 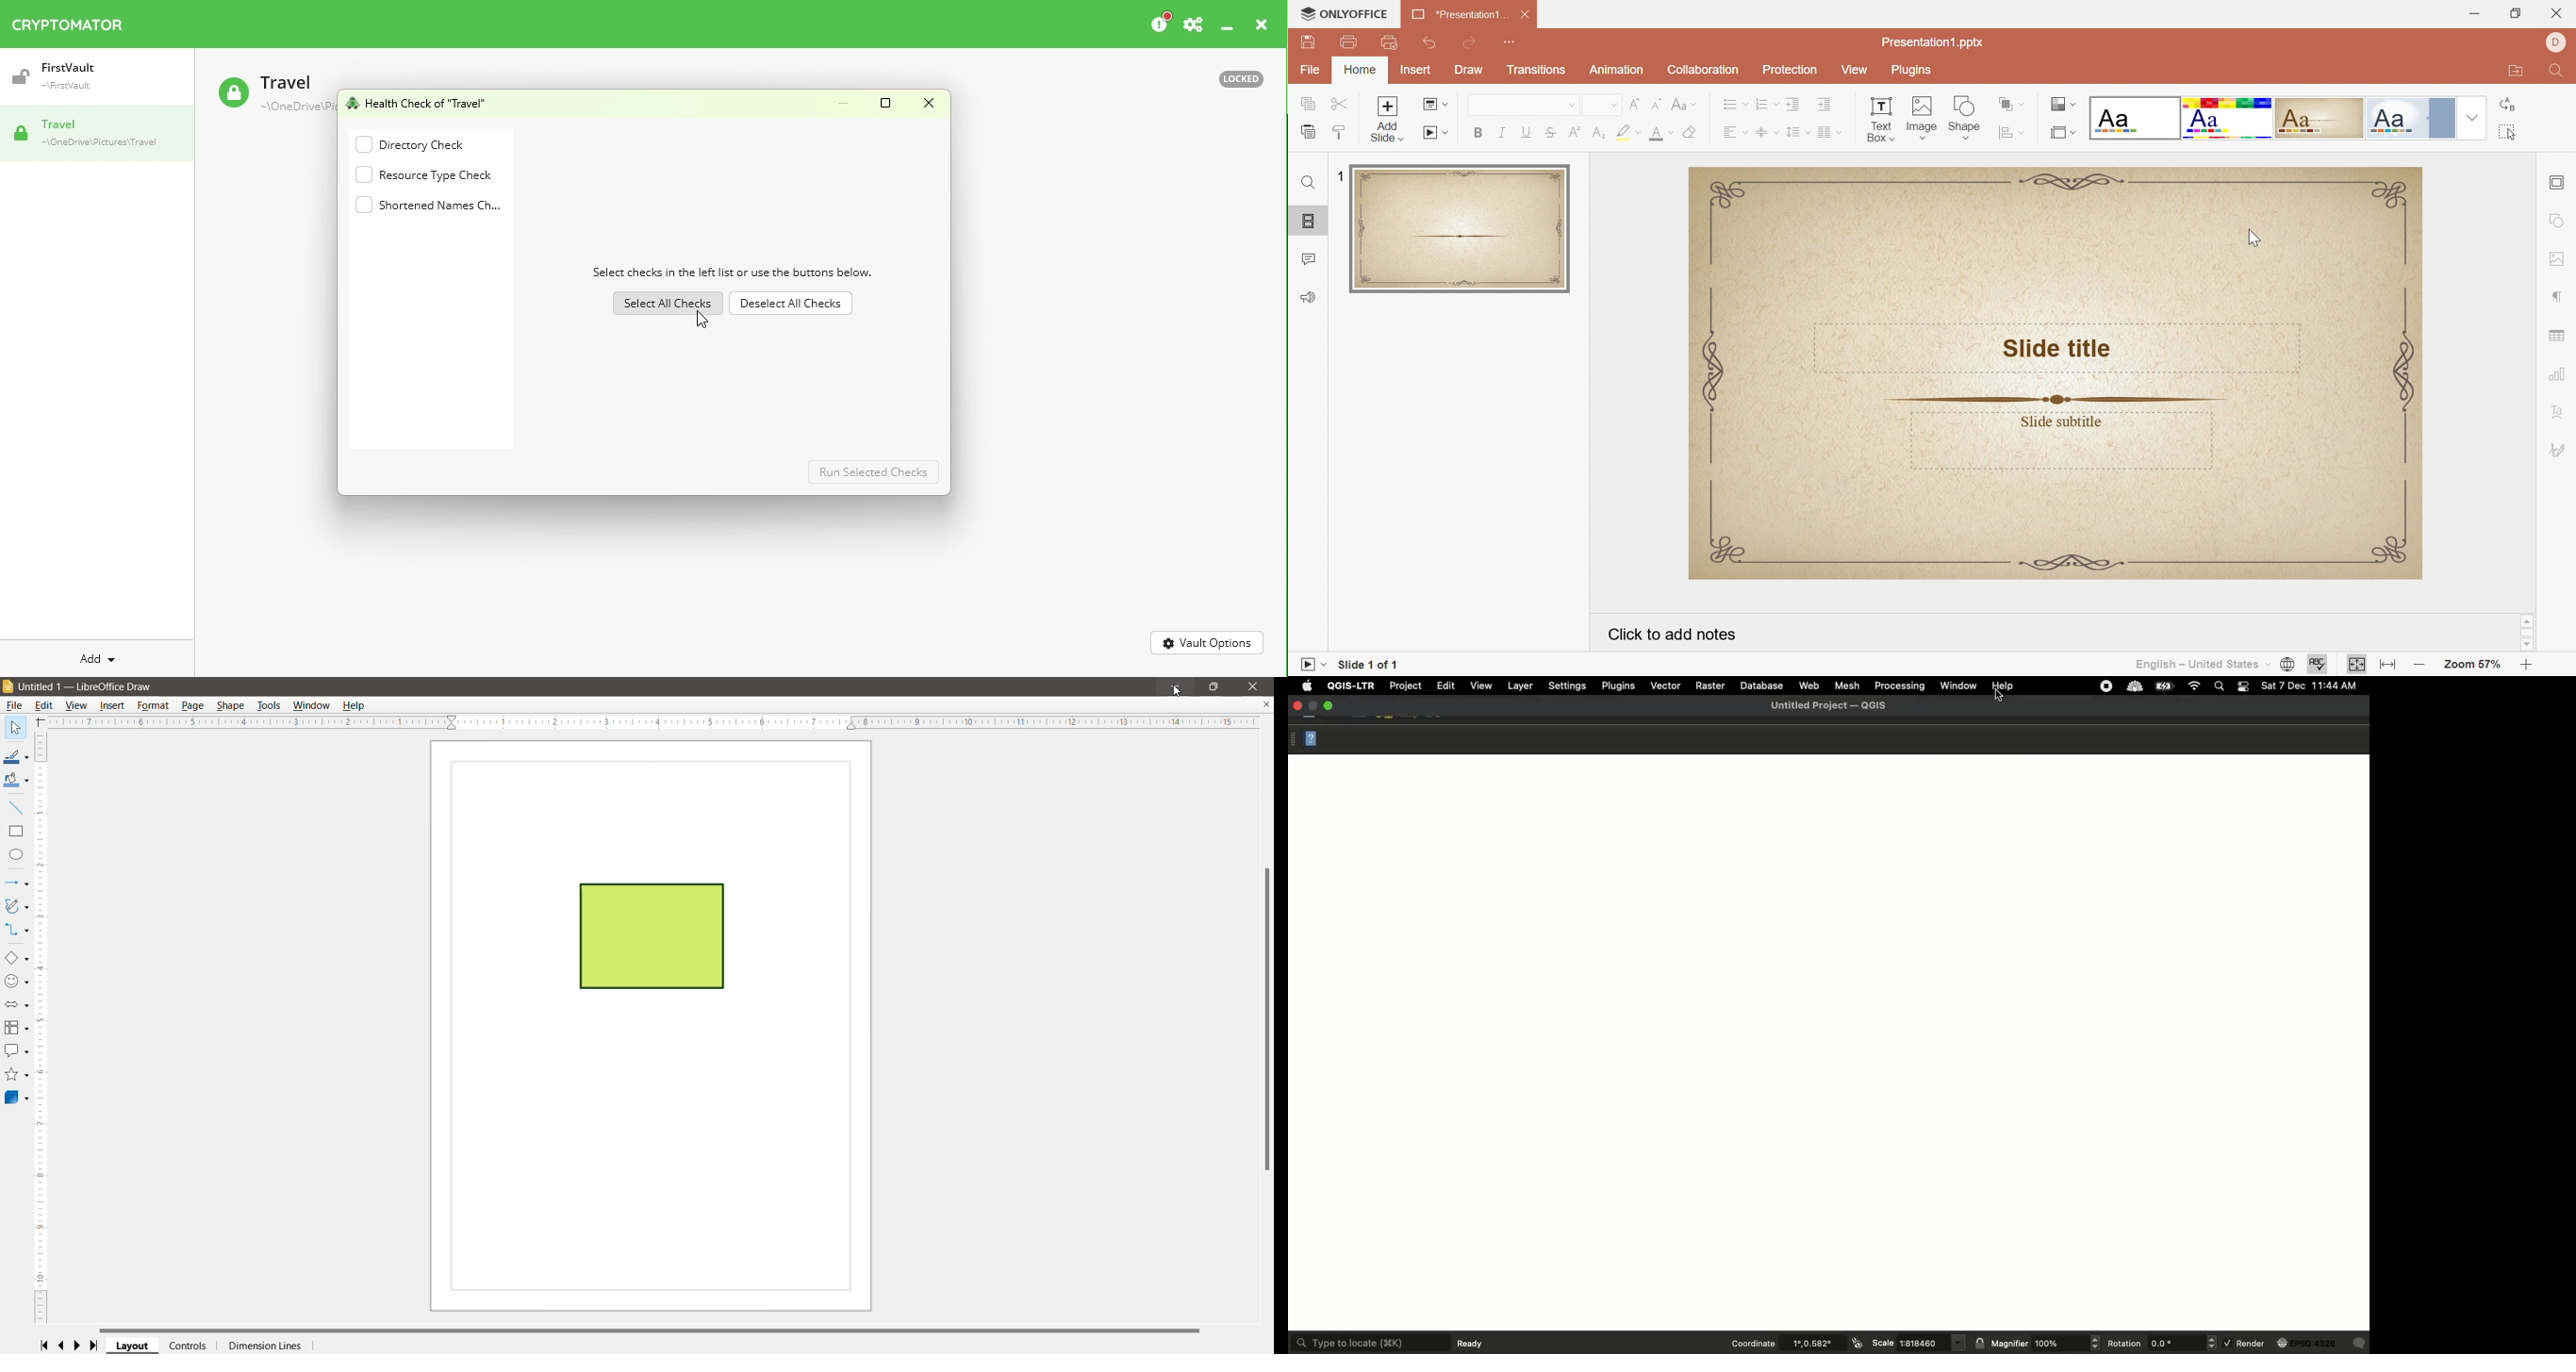 What do you see at coordinates (16, 907) in the screenshot?
I see `Curves and Polygons` at bounding box center [16, 907].